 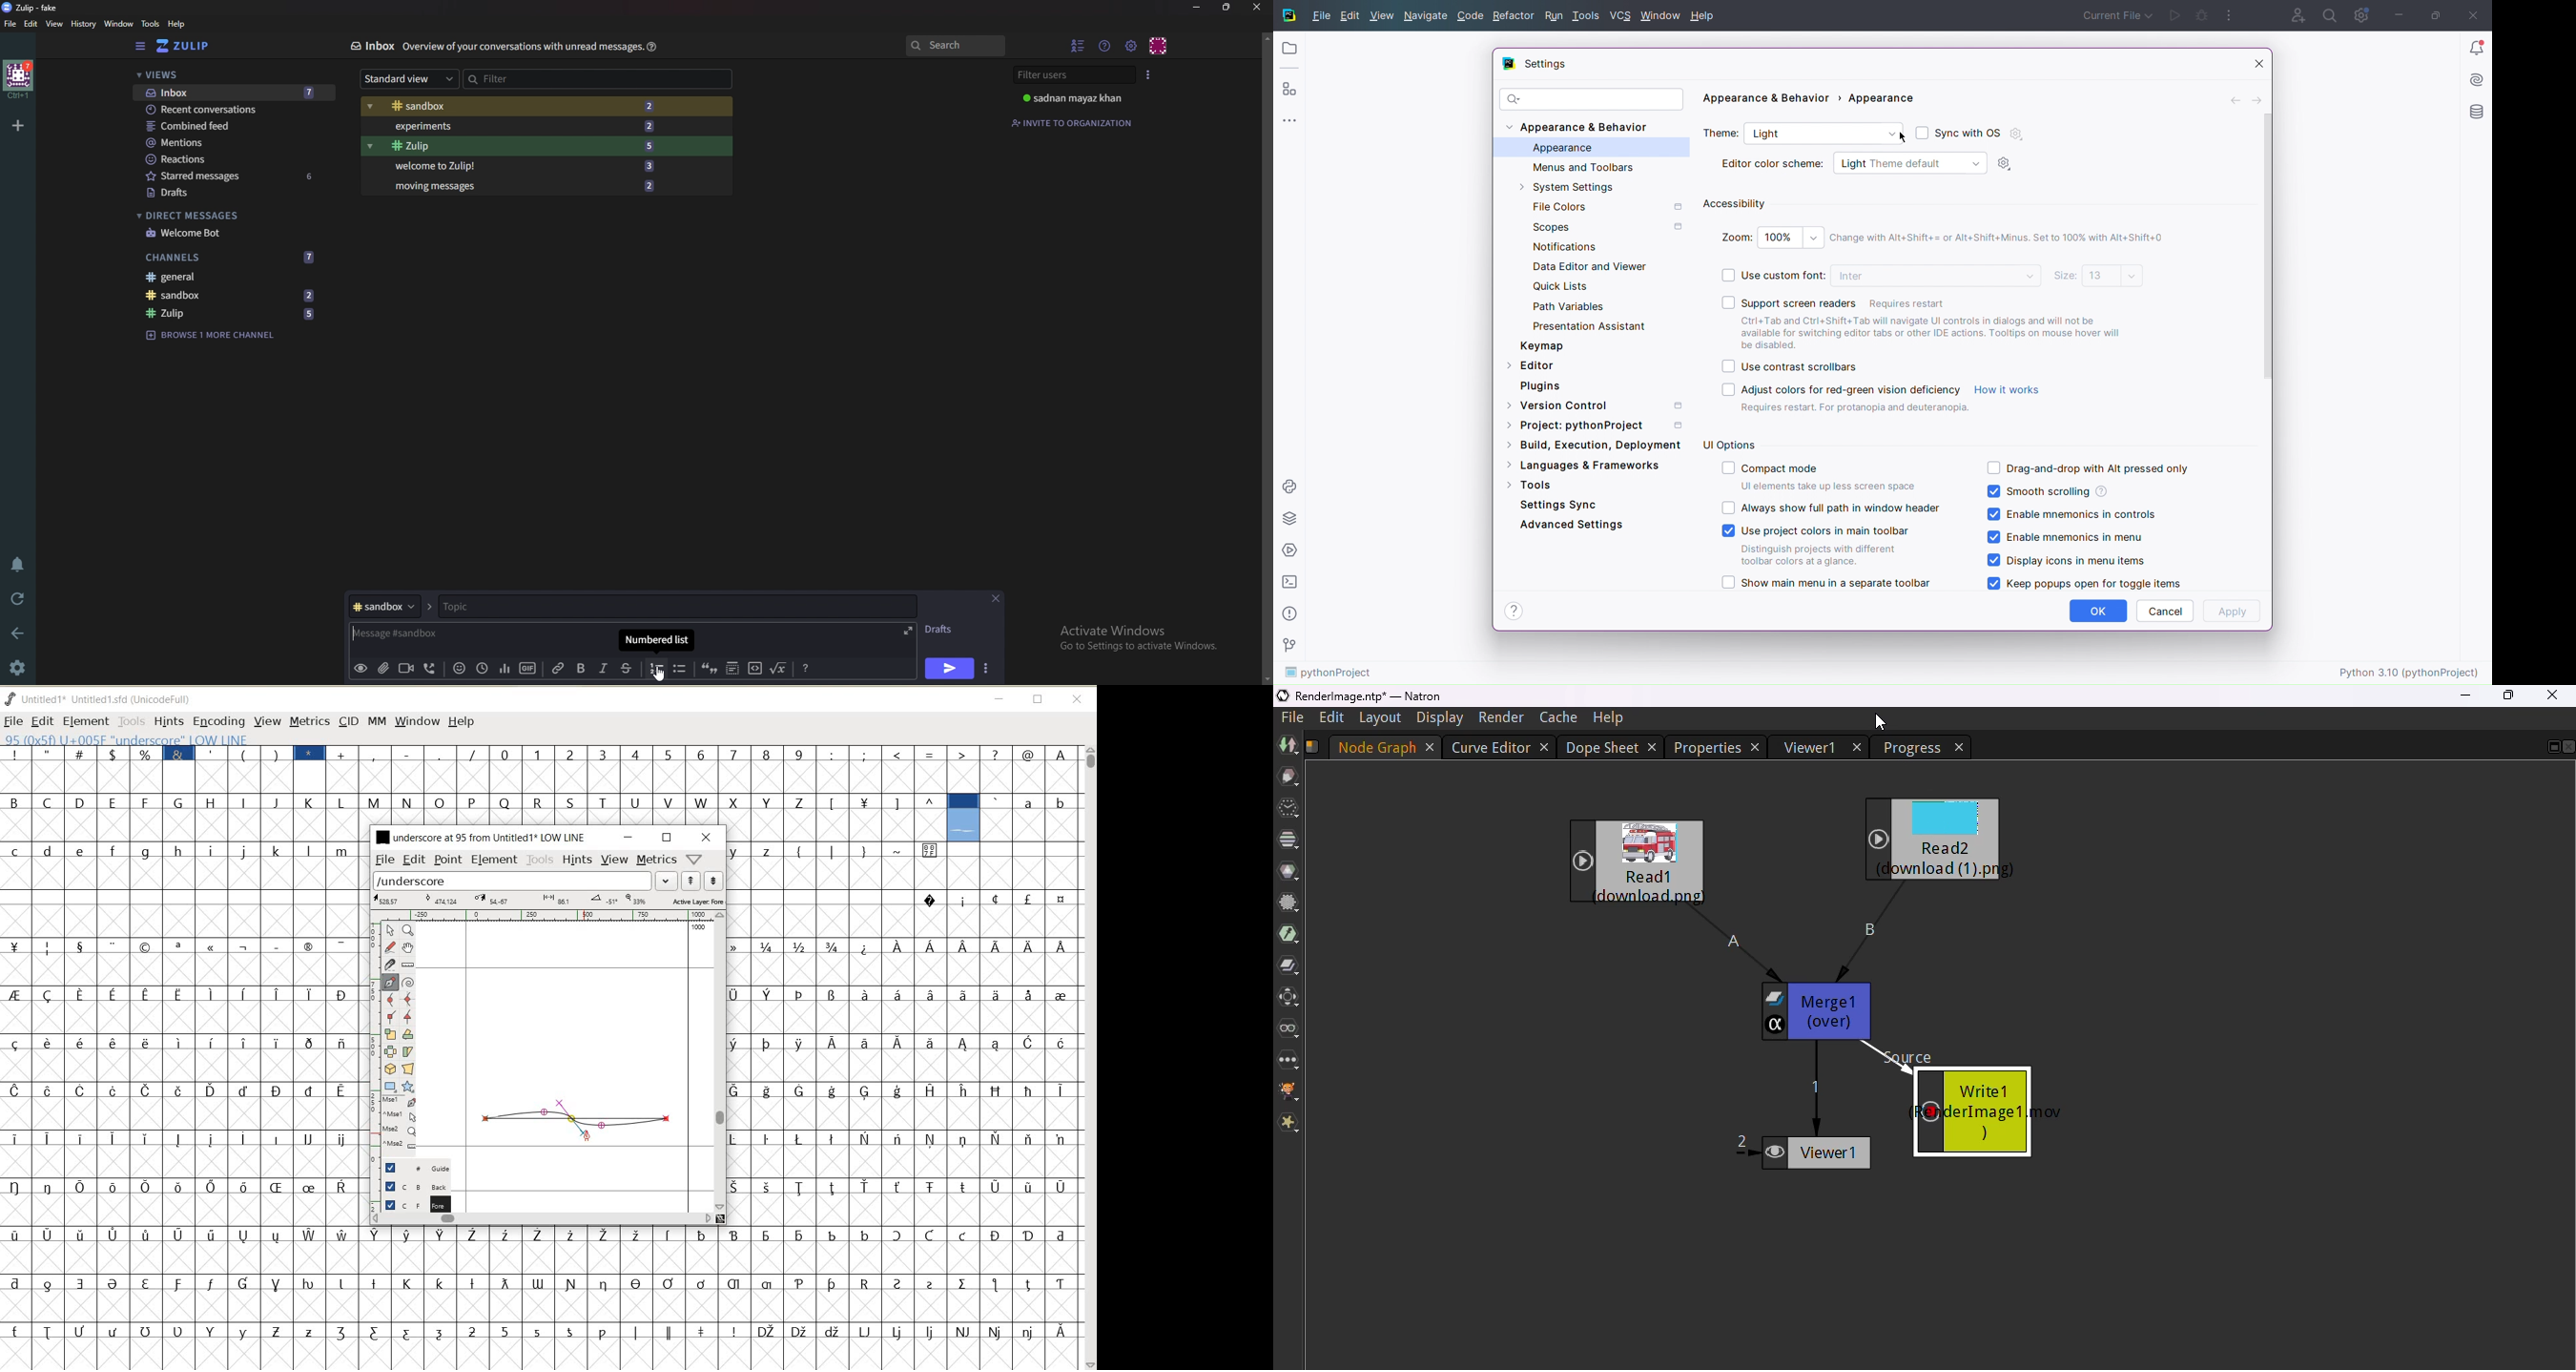 I want to click on Path Variables, so click(x=1572, y=306).